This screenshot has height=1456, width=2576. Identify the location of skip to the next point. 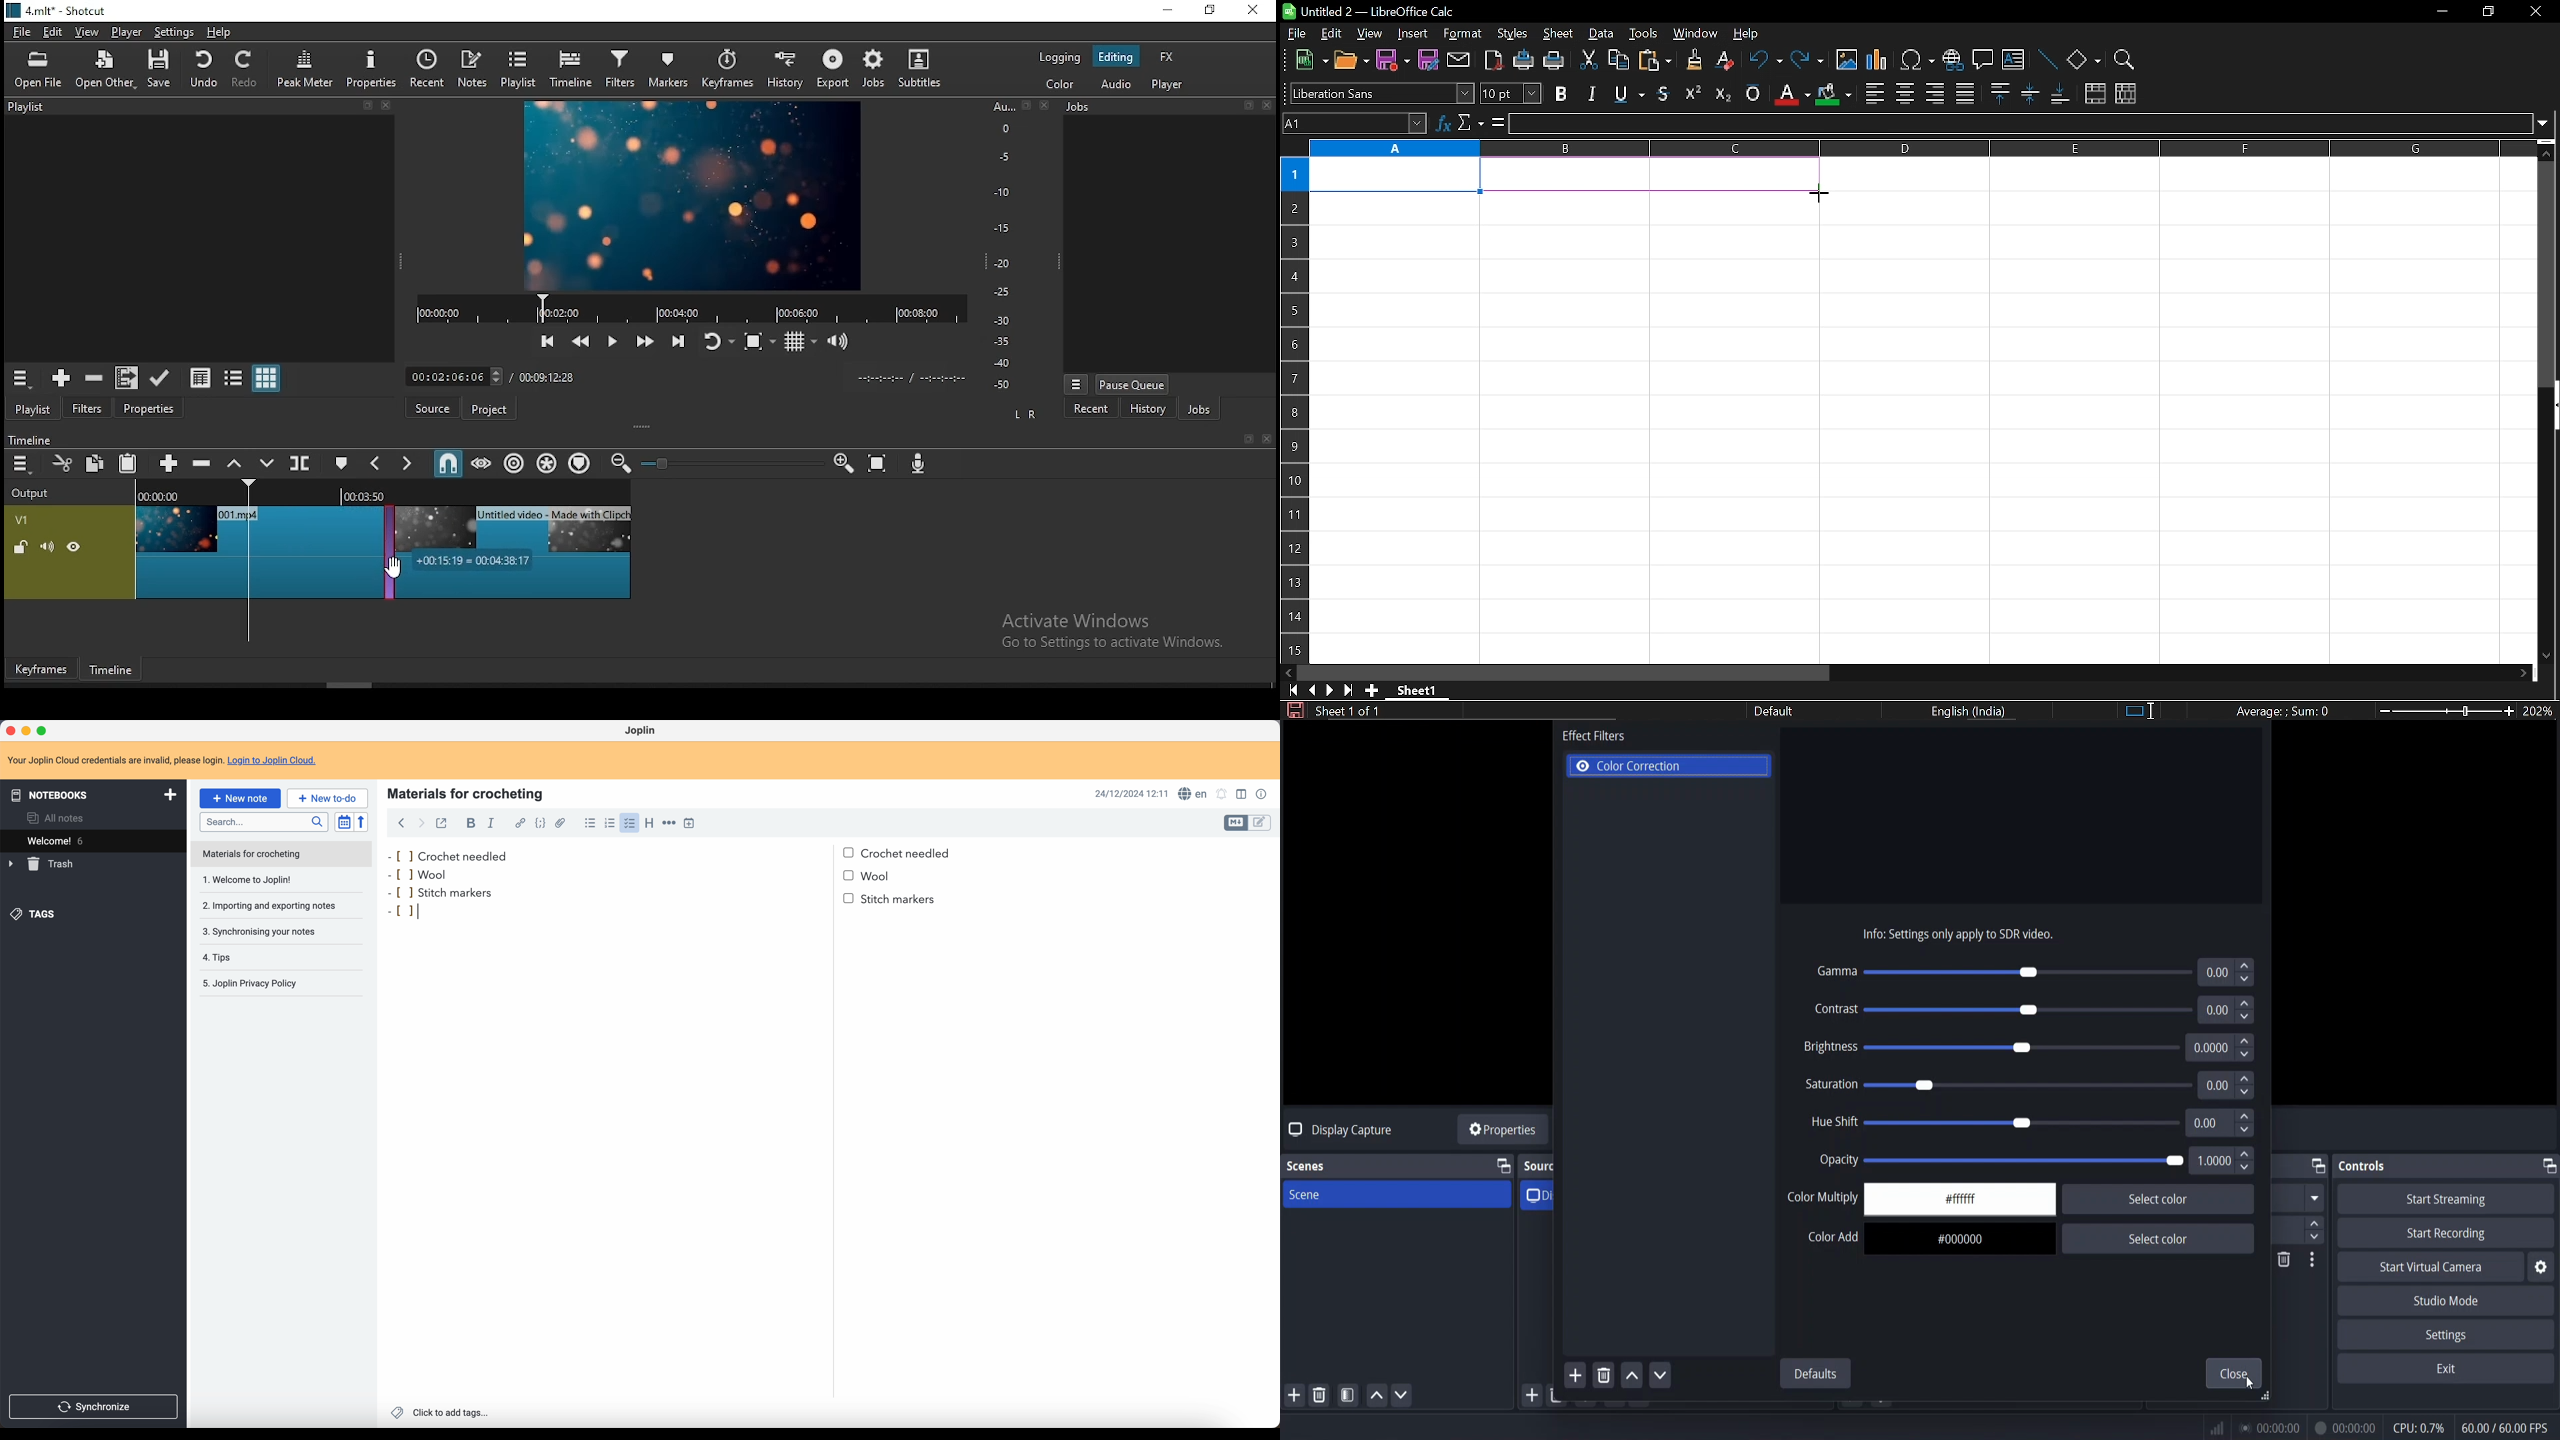
(679, 342).